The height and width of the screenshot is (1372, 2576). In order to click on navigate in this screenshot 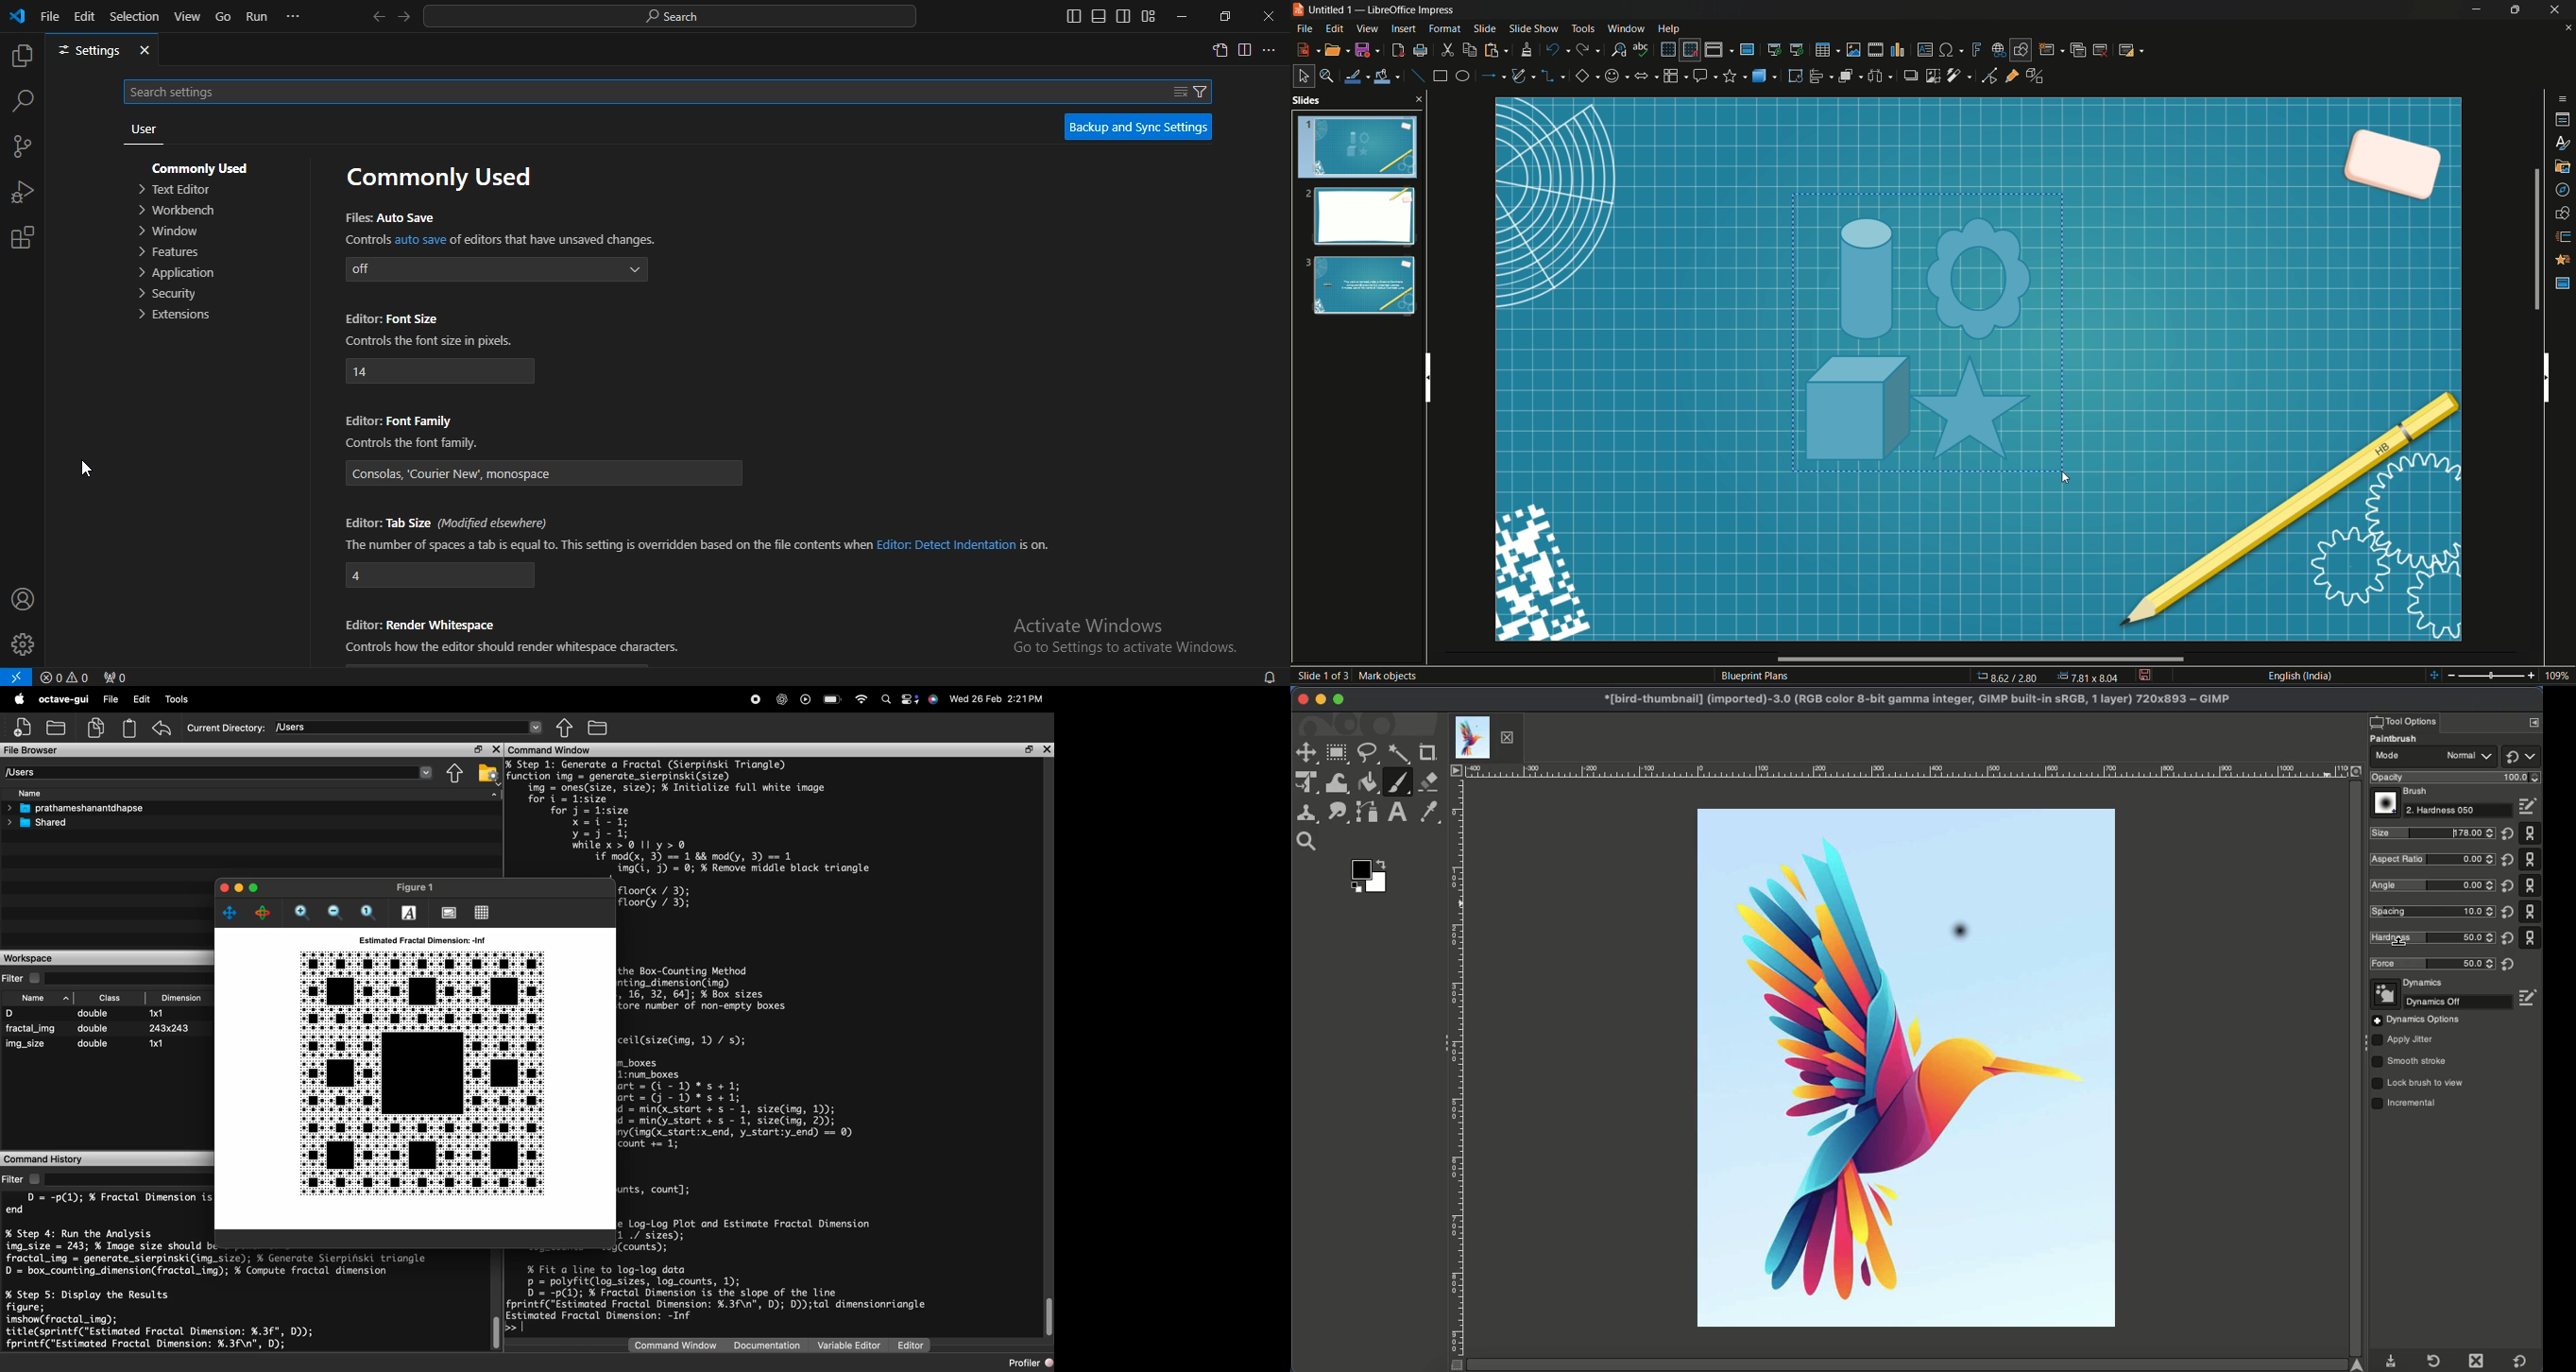, I will do `click(230, 913)`.